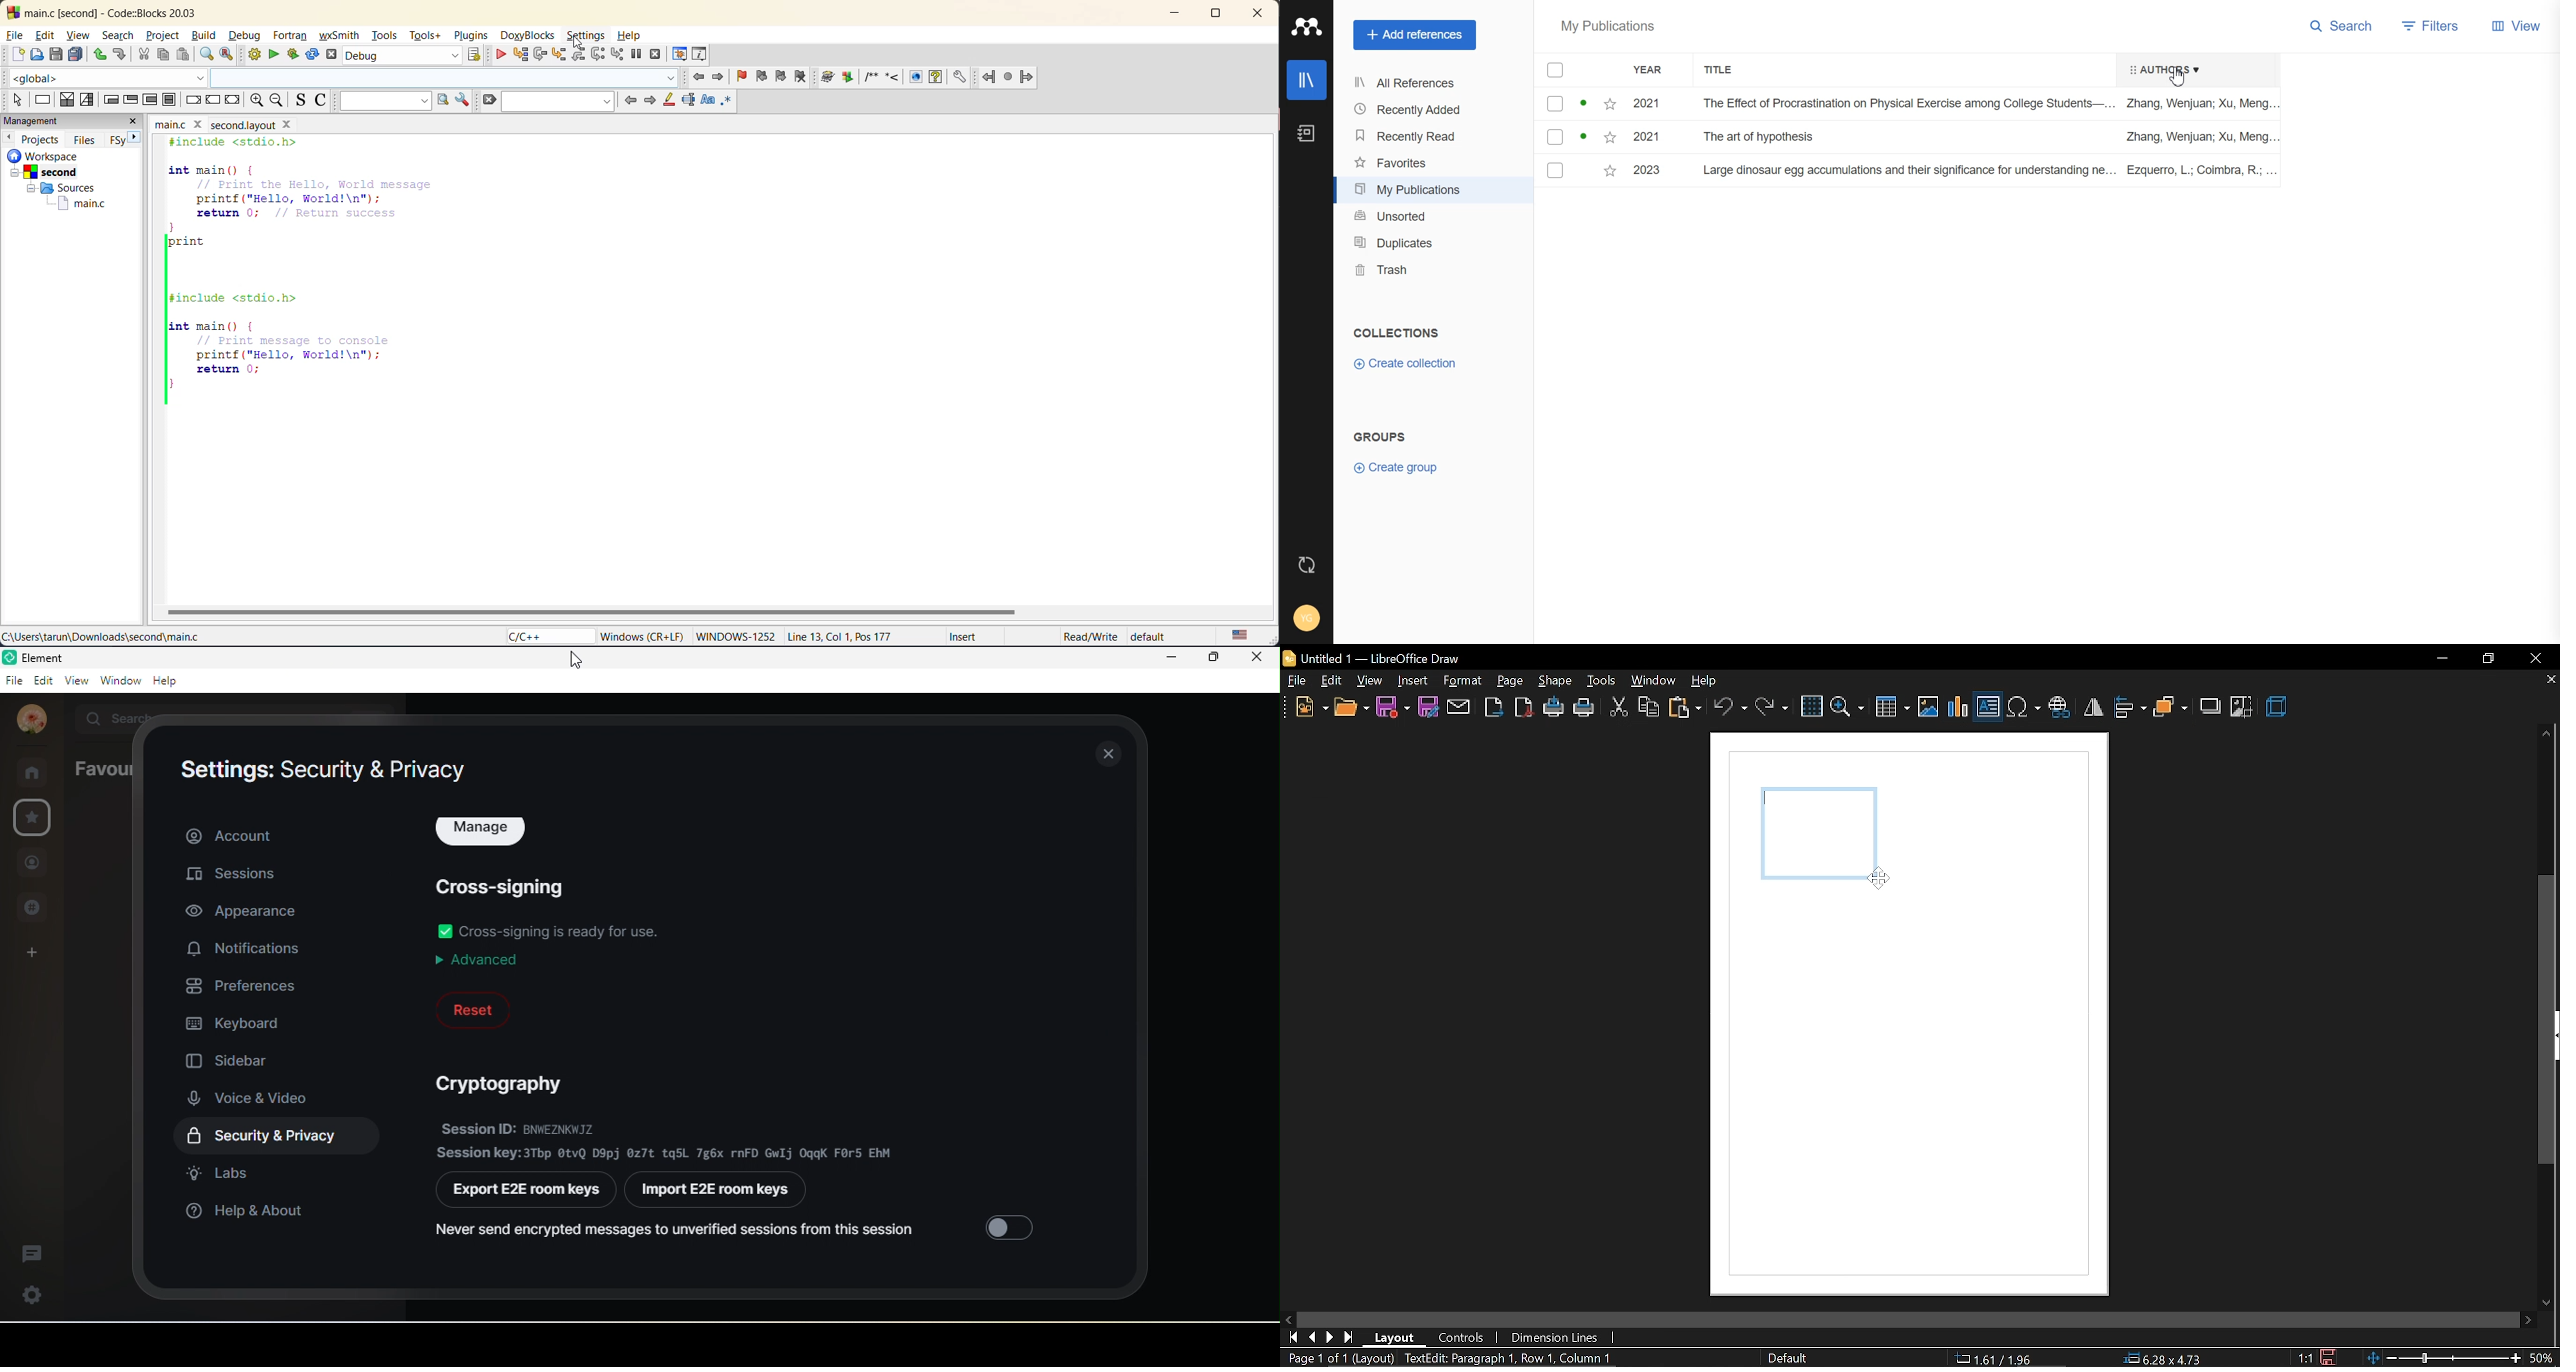 This screenshot has width=2576, height=1372. What do you see at coordinates (705, 101) in the screenshot?
I see `match case` at bounding box center [705, 101].